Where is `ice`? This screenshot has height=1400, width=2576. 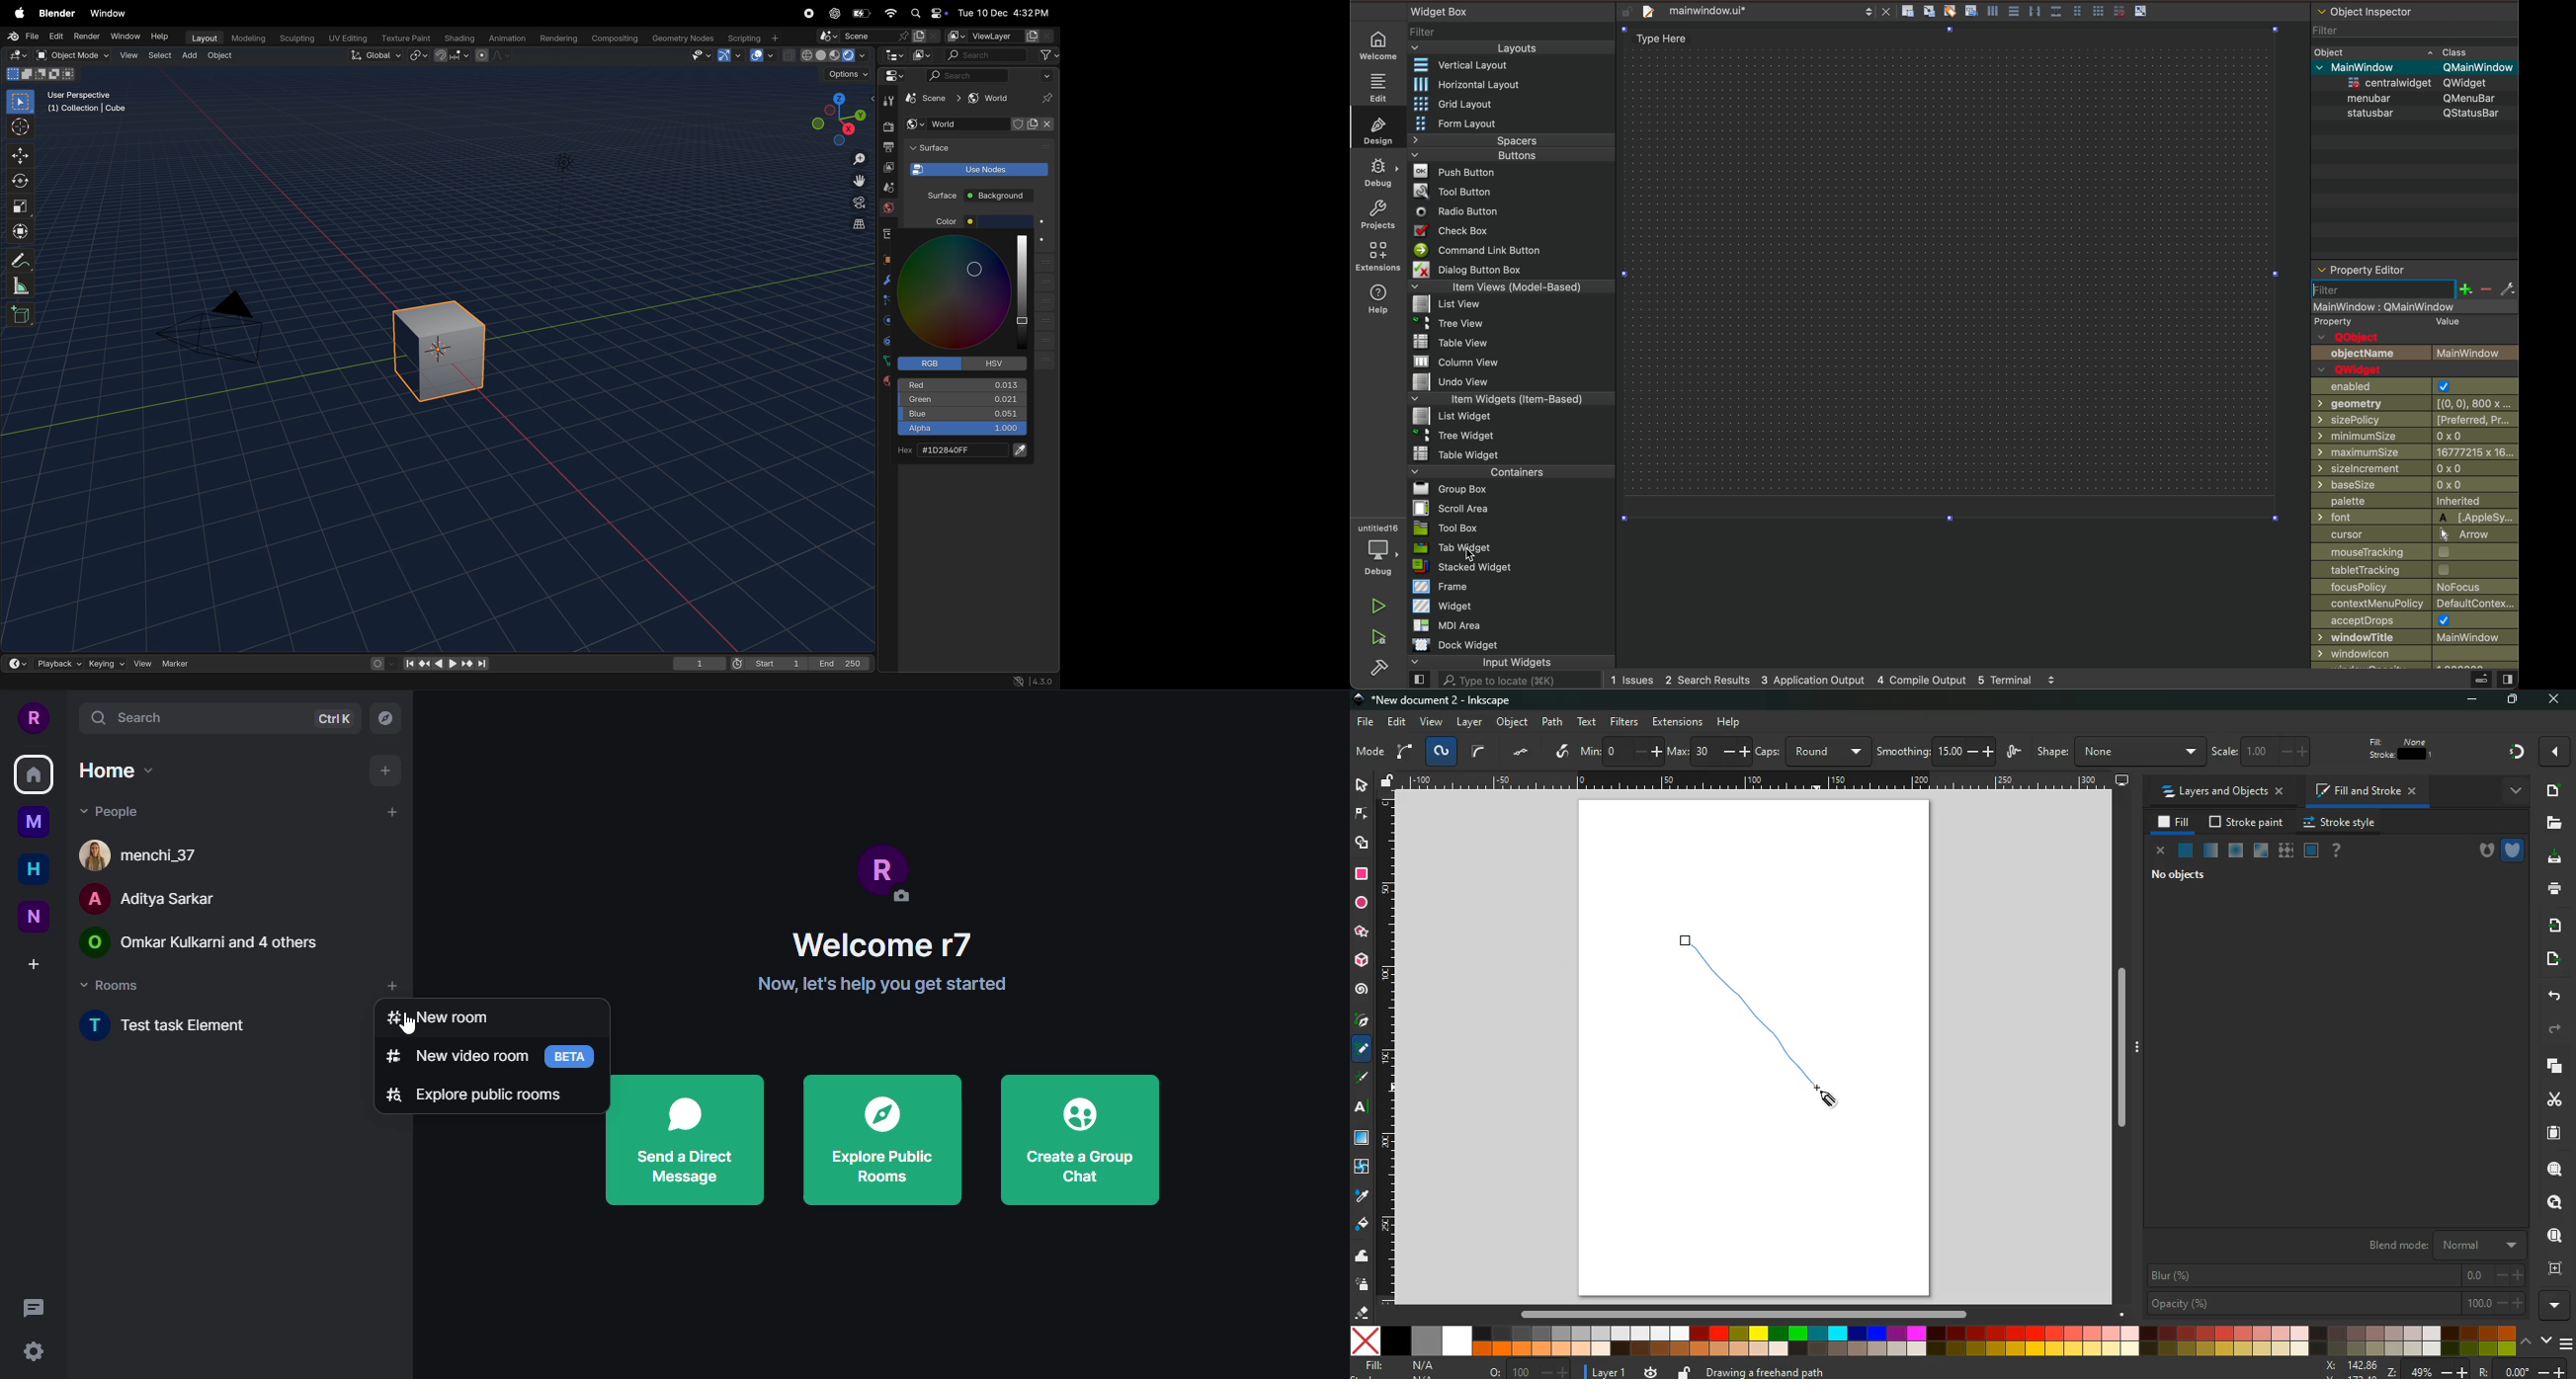
ice is located at coordinates (2236, 849).